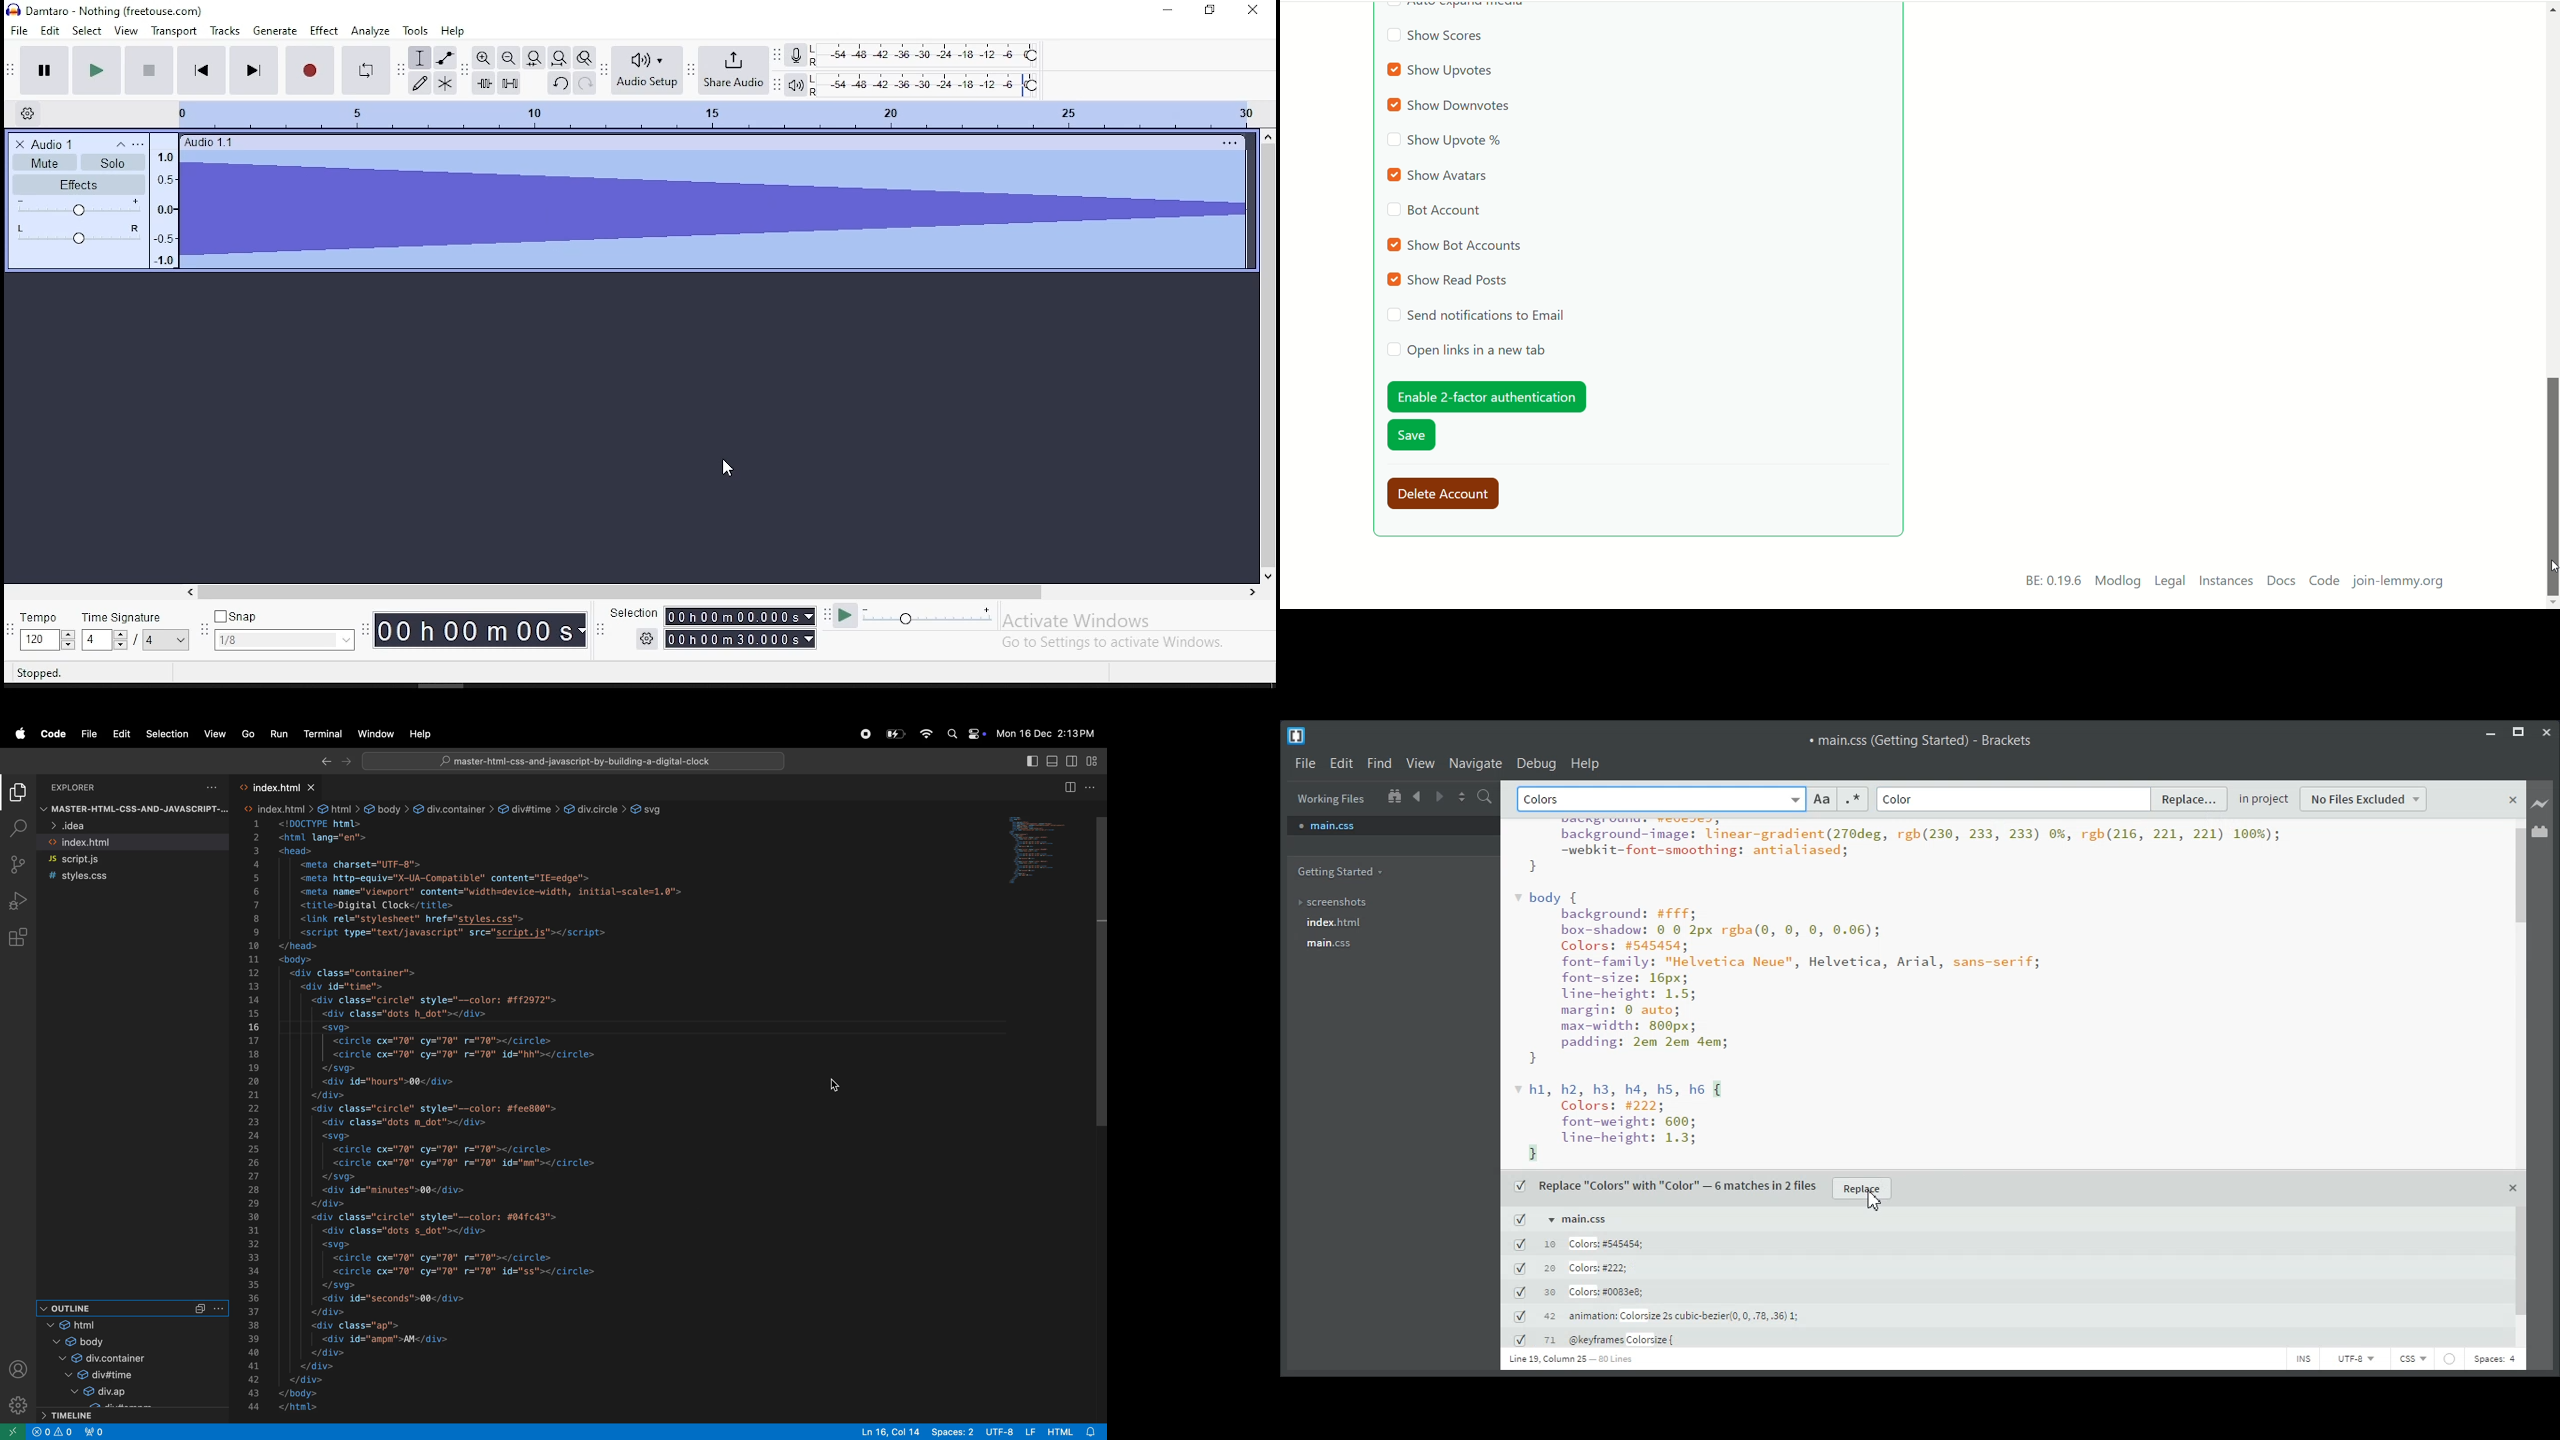 Image resolution: width=2576 pixels, height=1456 pixels. What do you see at coordinates (1822, 799) in the screenshot?
I see `Match Case` at bounding box center [1822, 799].